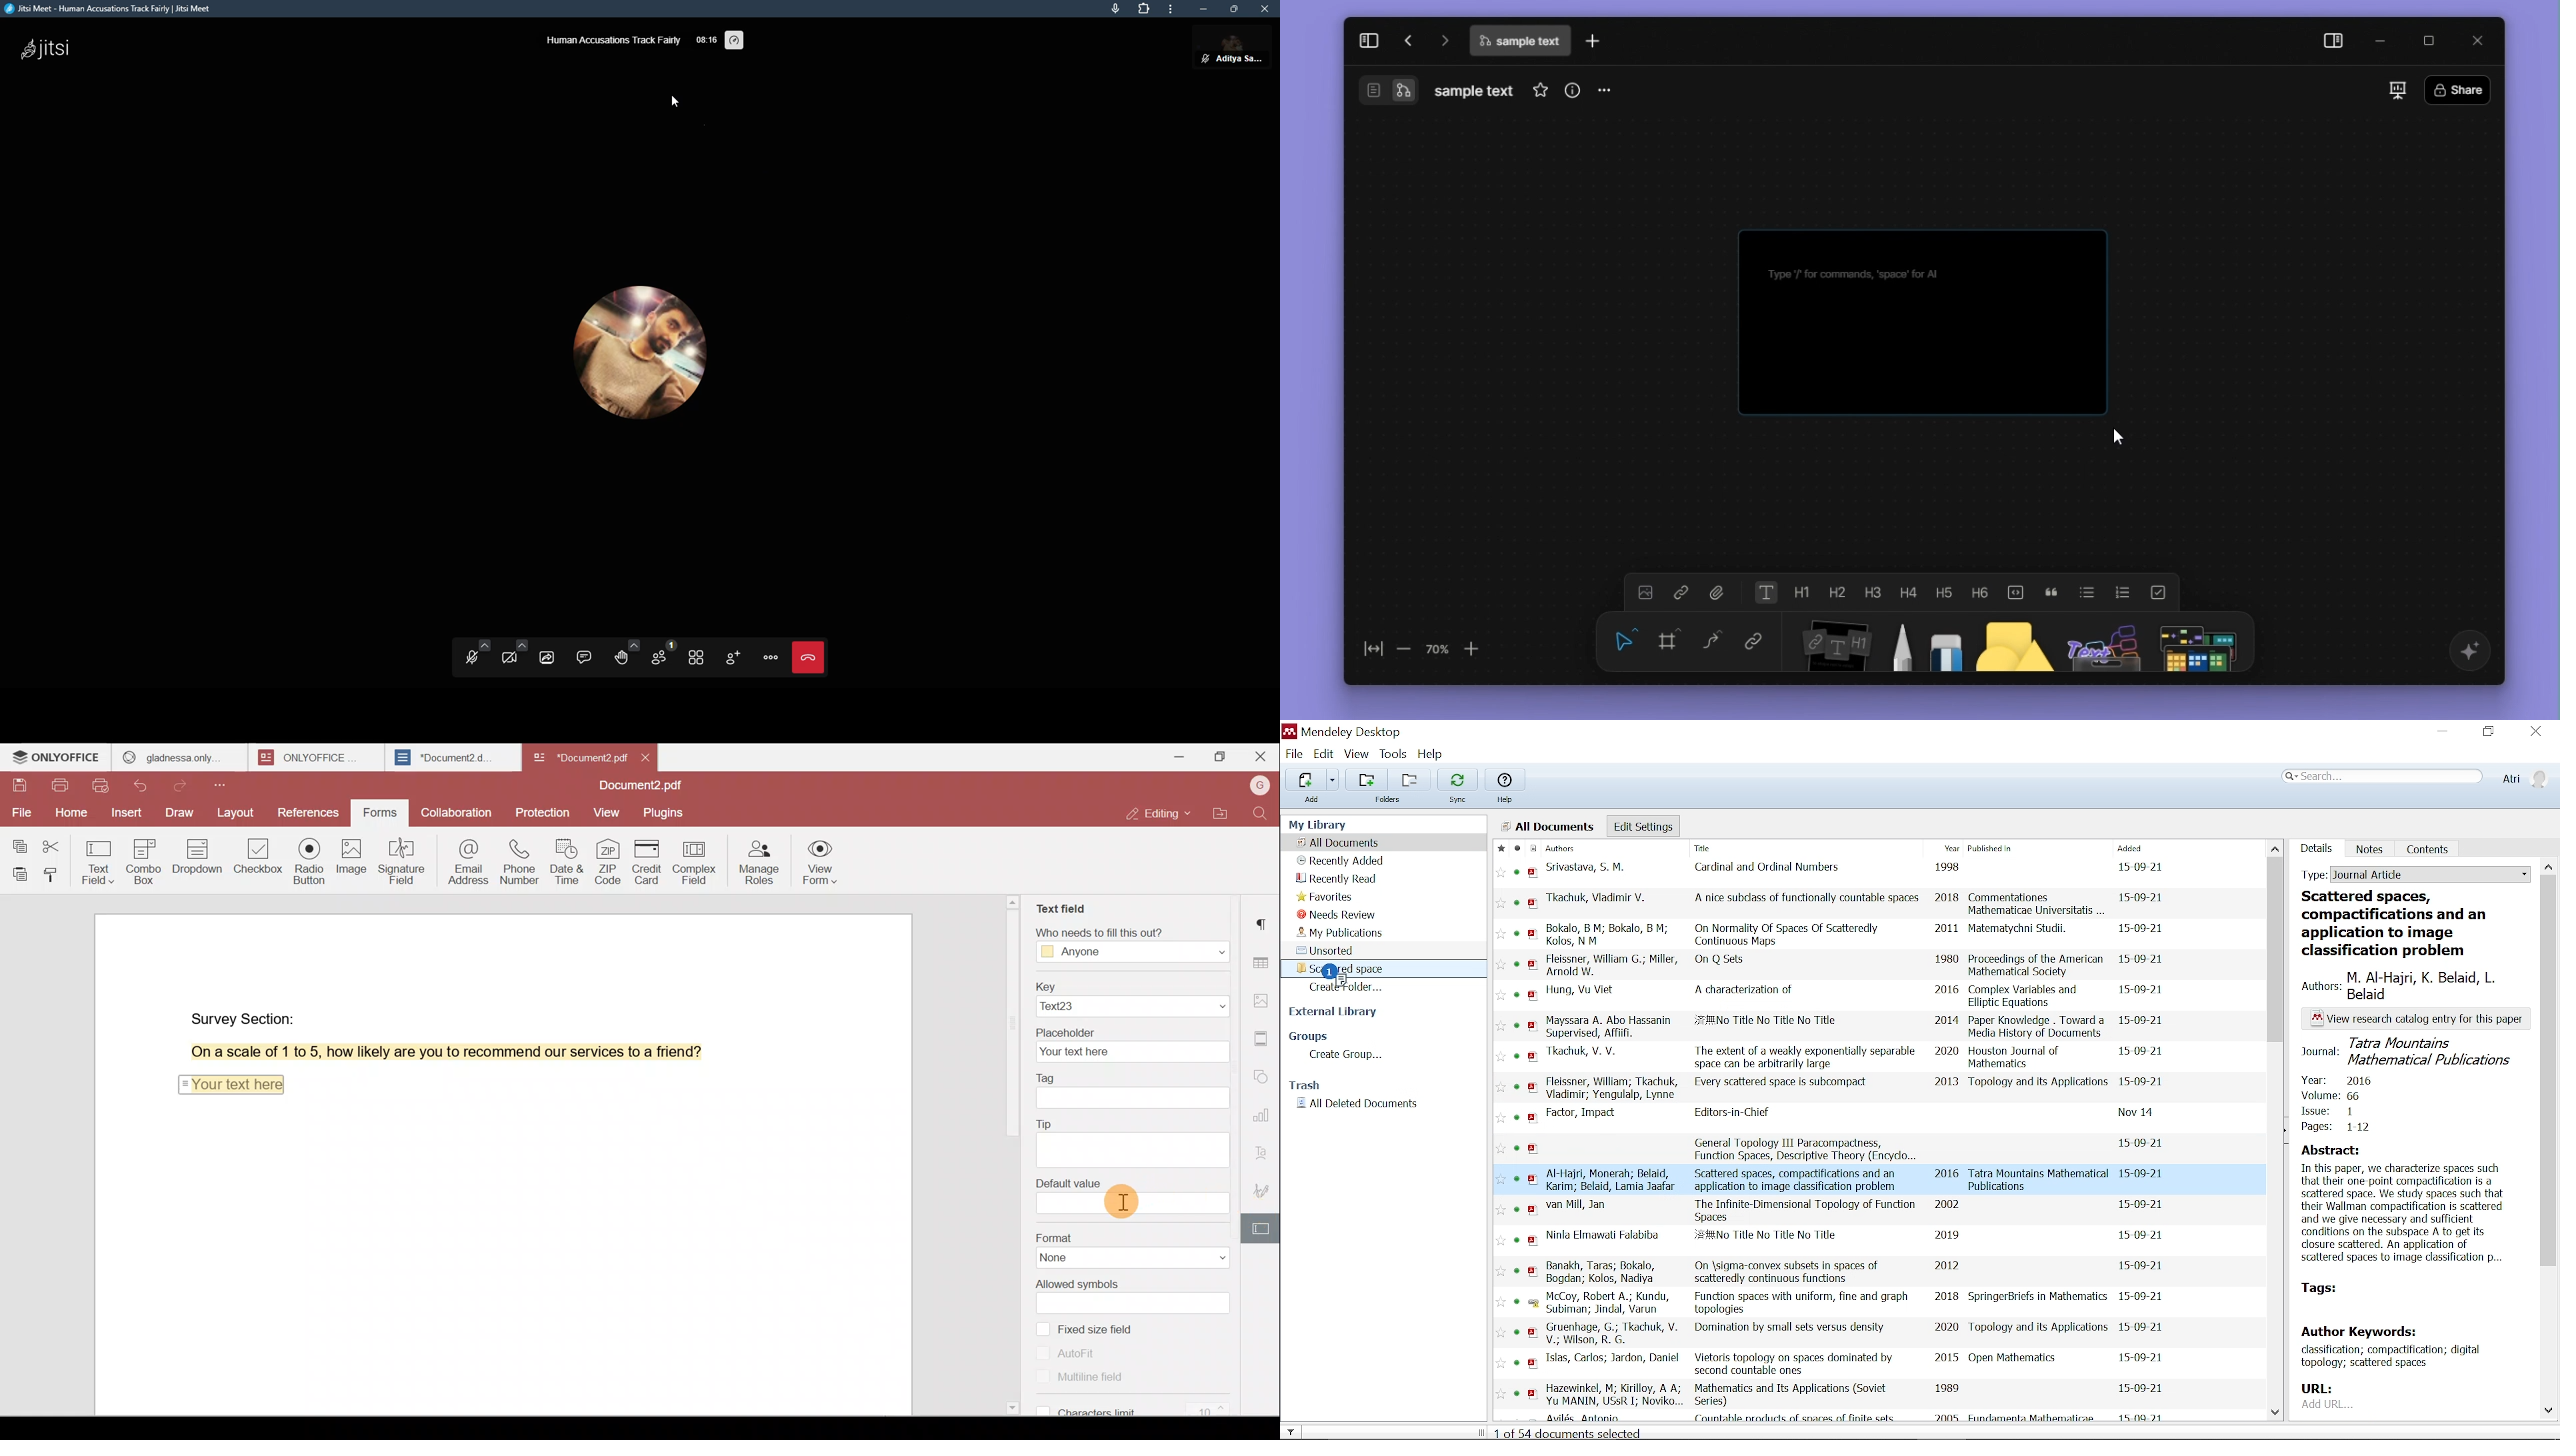 The width and height of the screenshot is (2576, 1456). Describe the element at coordinates (1580, 990) in the screenshot. I see `authors` at that location.